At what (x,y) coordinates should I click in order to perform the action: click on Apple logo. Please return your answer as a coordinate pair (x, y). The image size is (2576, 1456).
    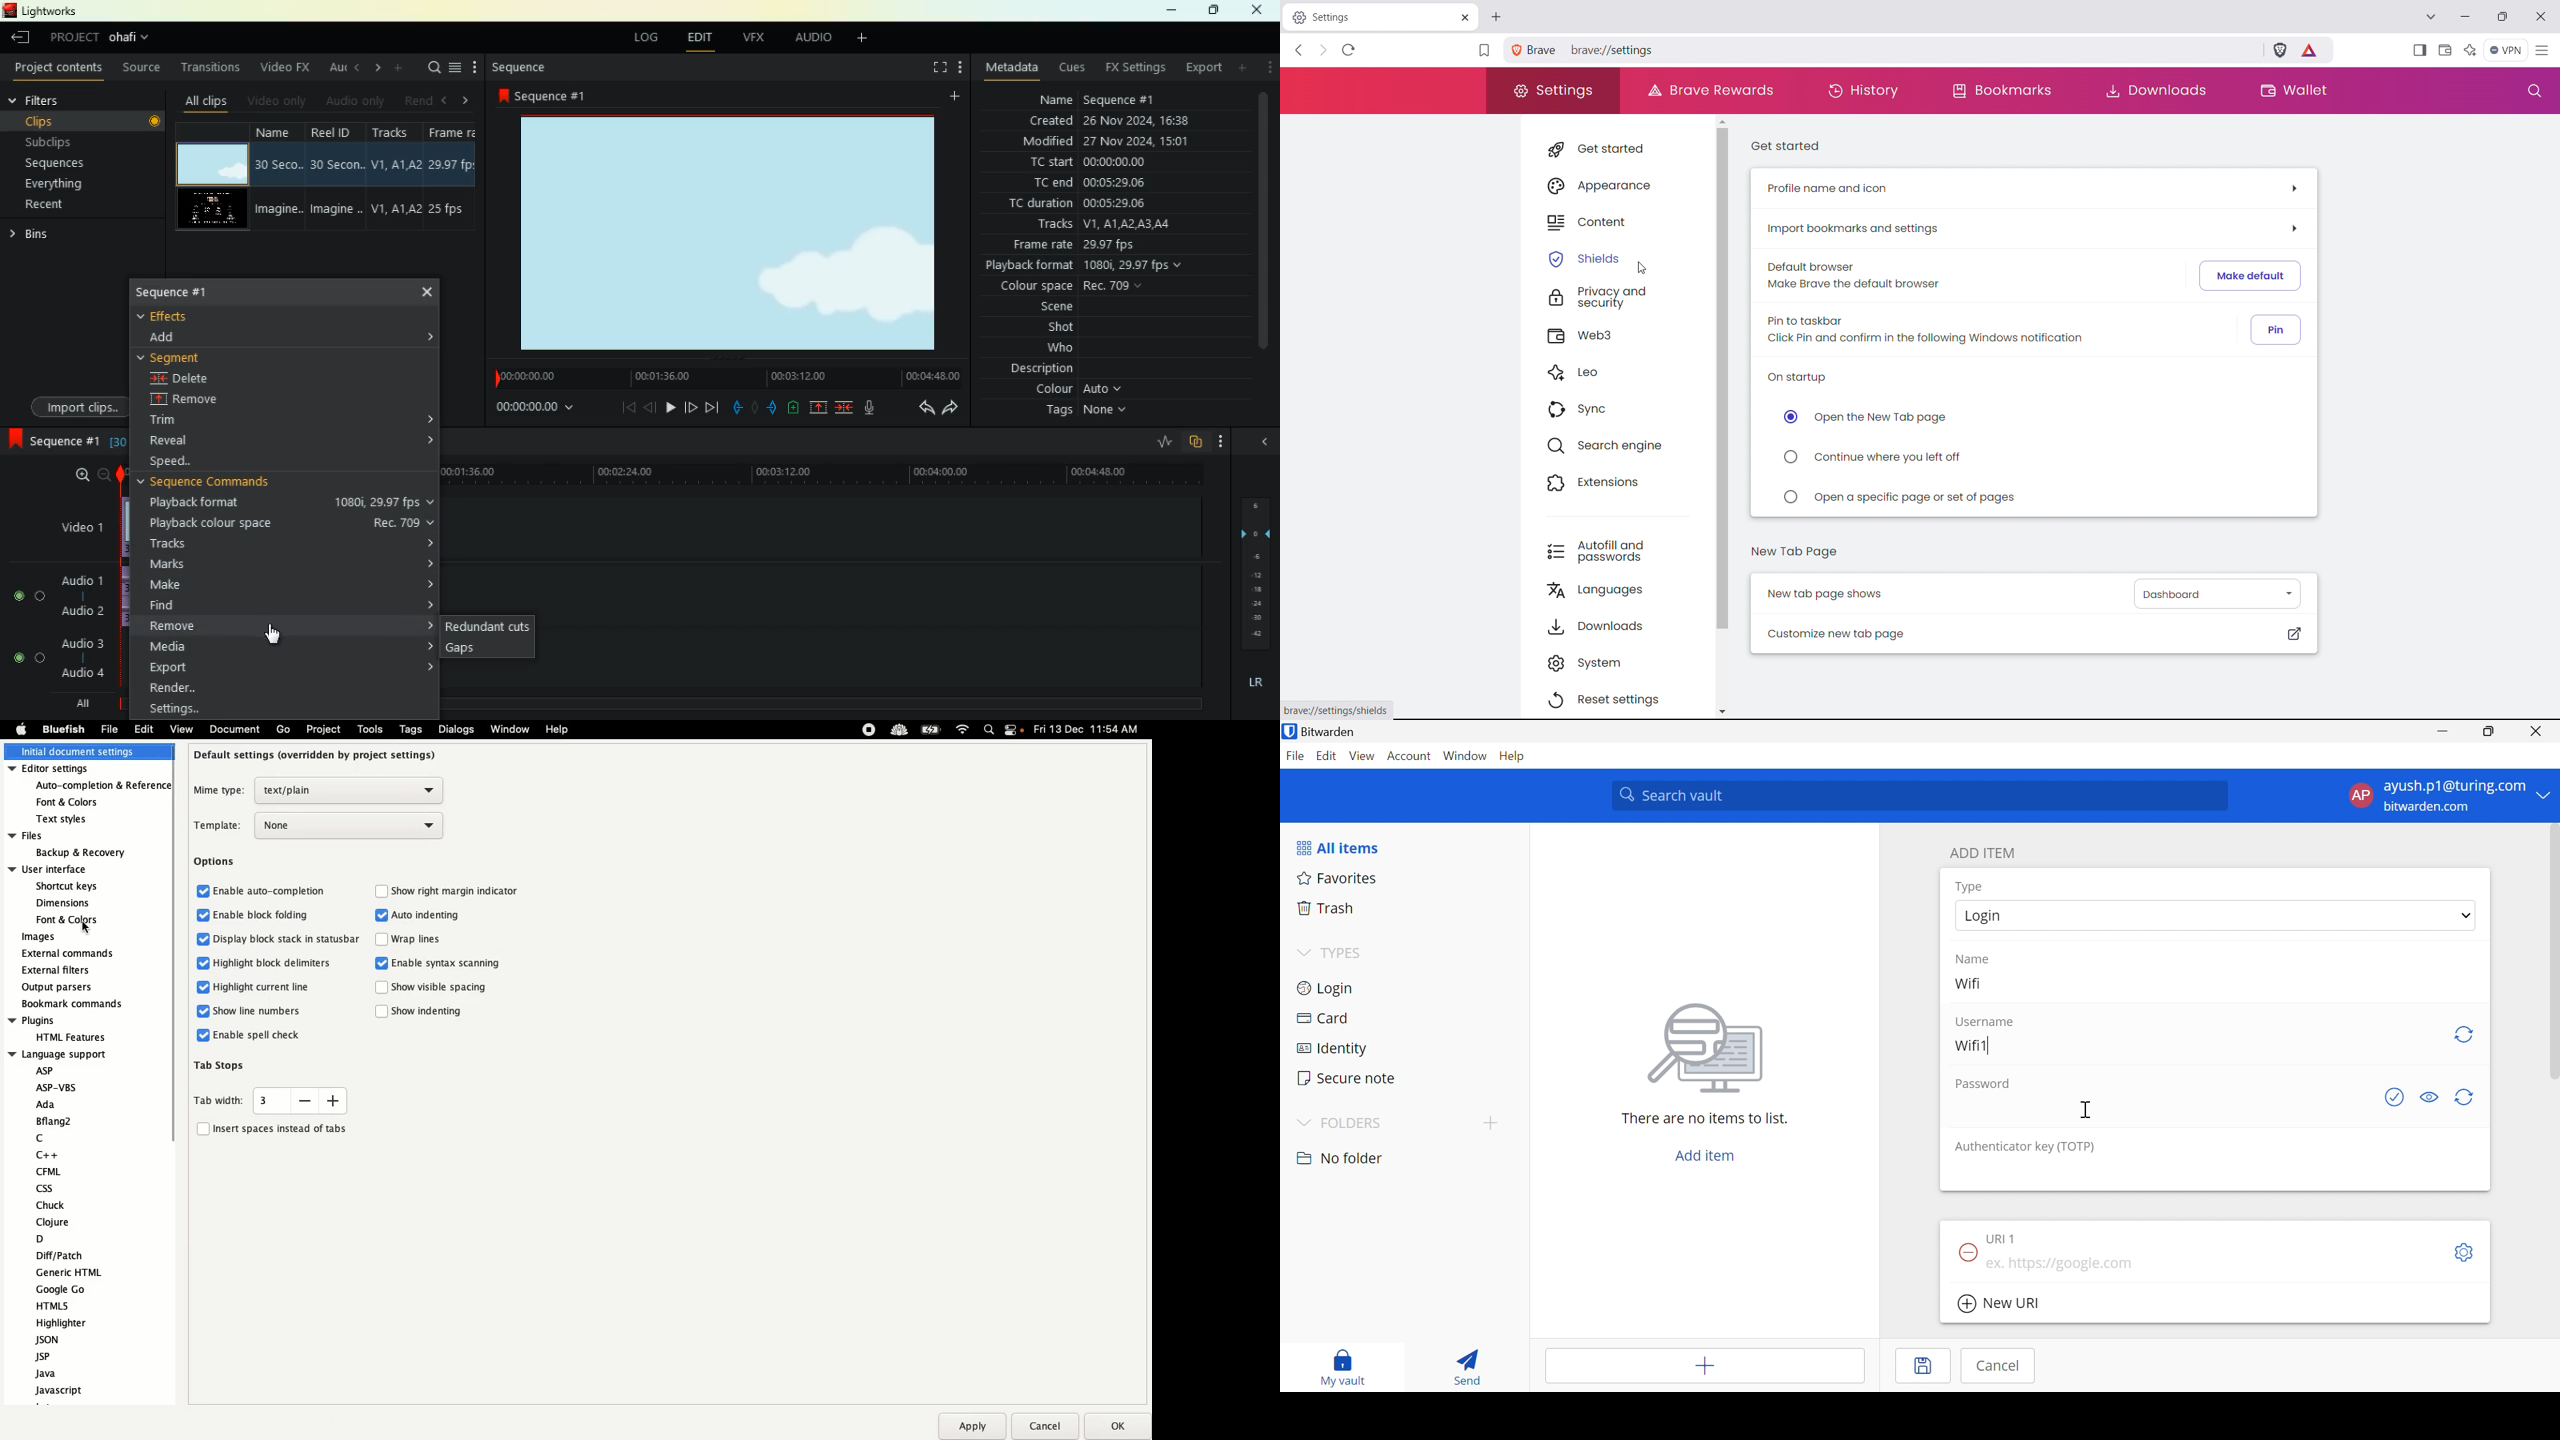
    Looking at the image, I should click on (21, 729).